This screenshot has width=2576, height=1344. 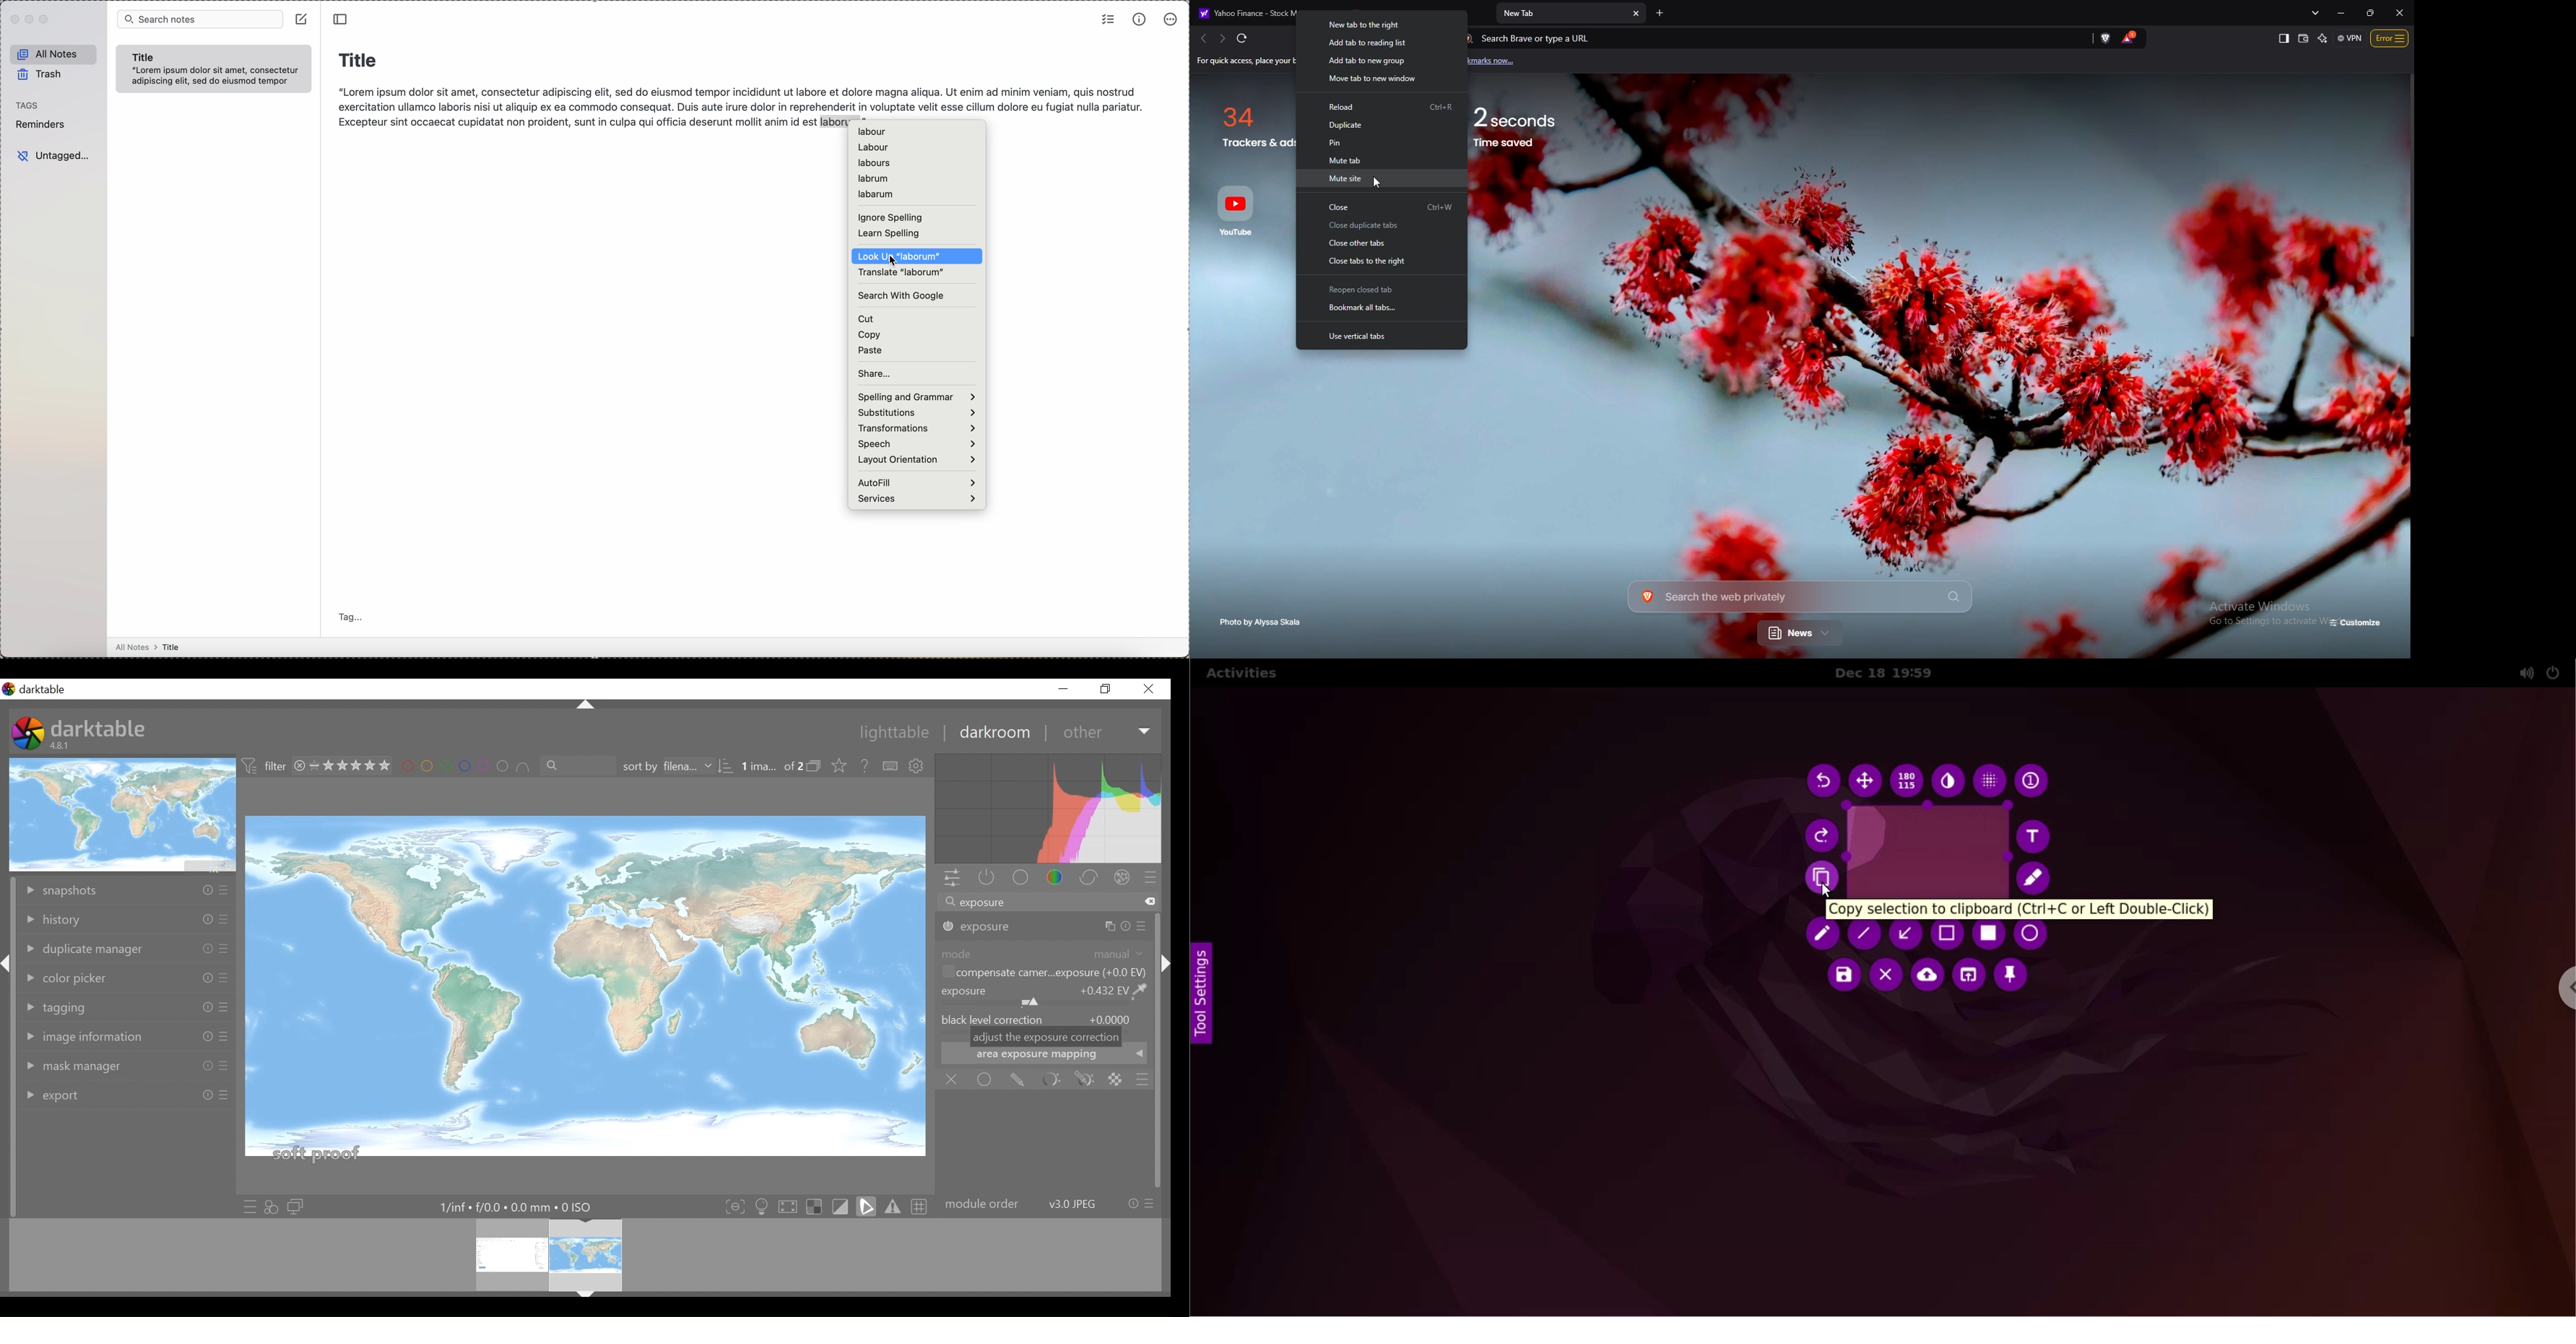 I want to click on Darktable Desktop Icon, so click(x=29, y=735).